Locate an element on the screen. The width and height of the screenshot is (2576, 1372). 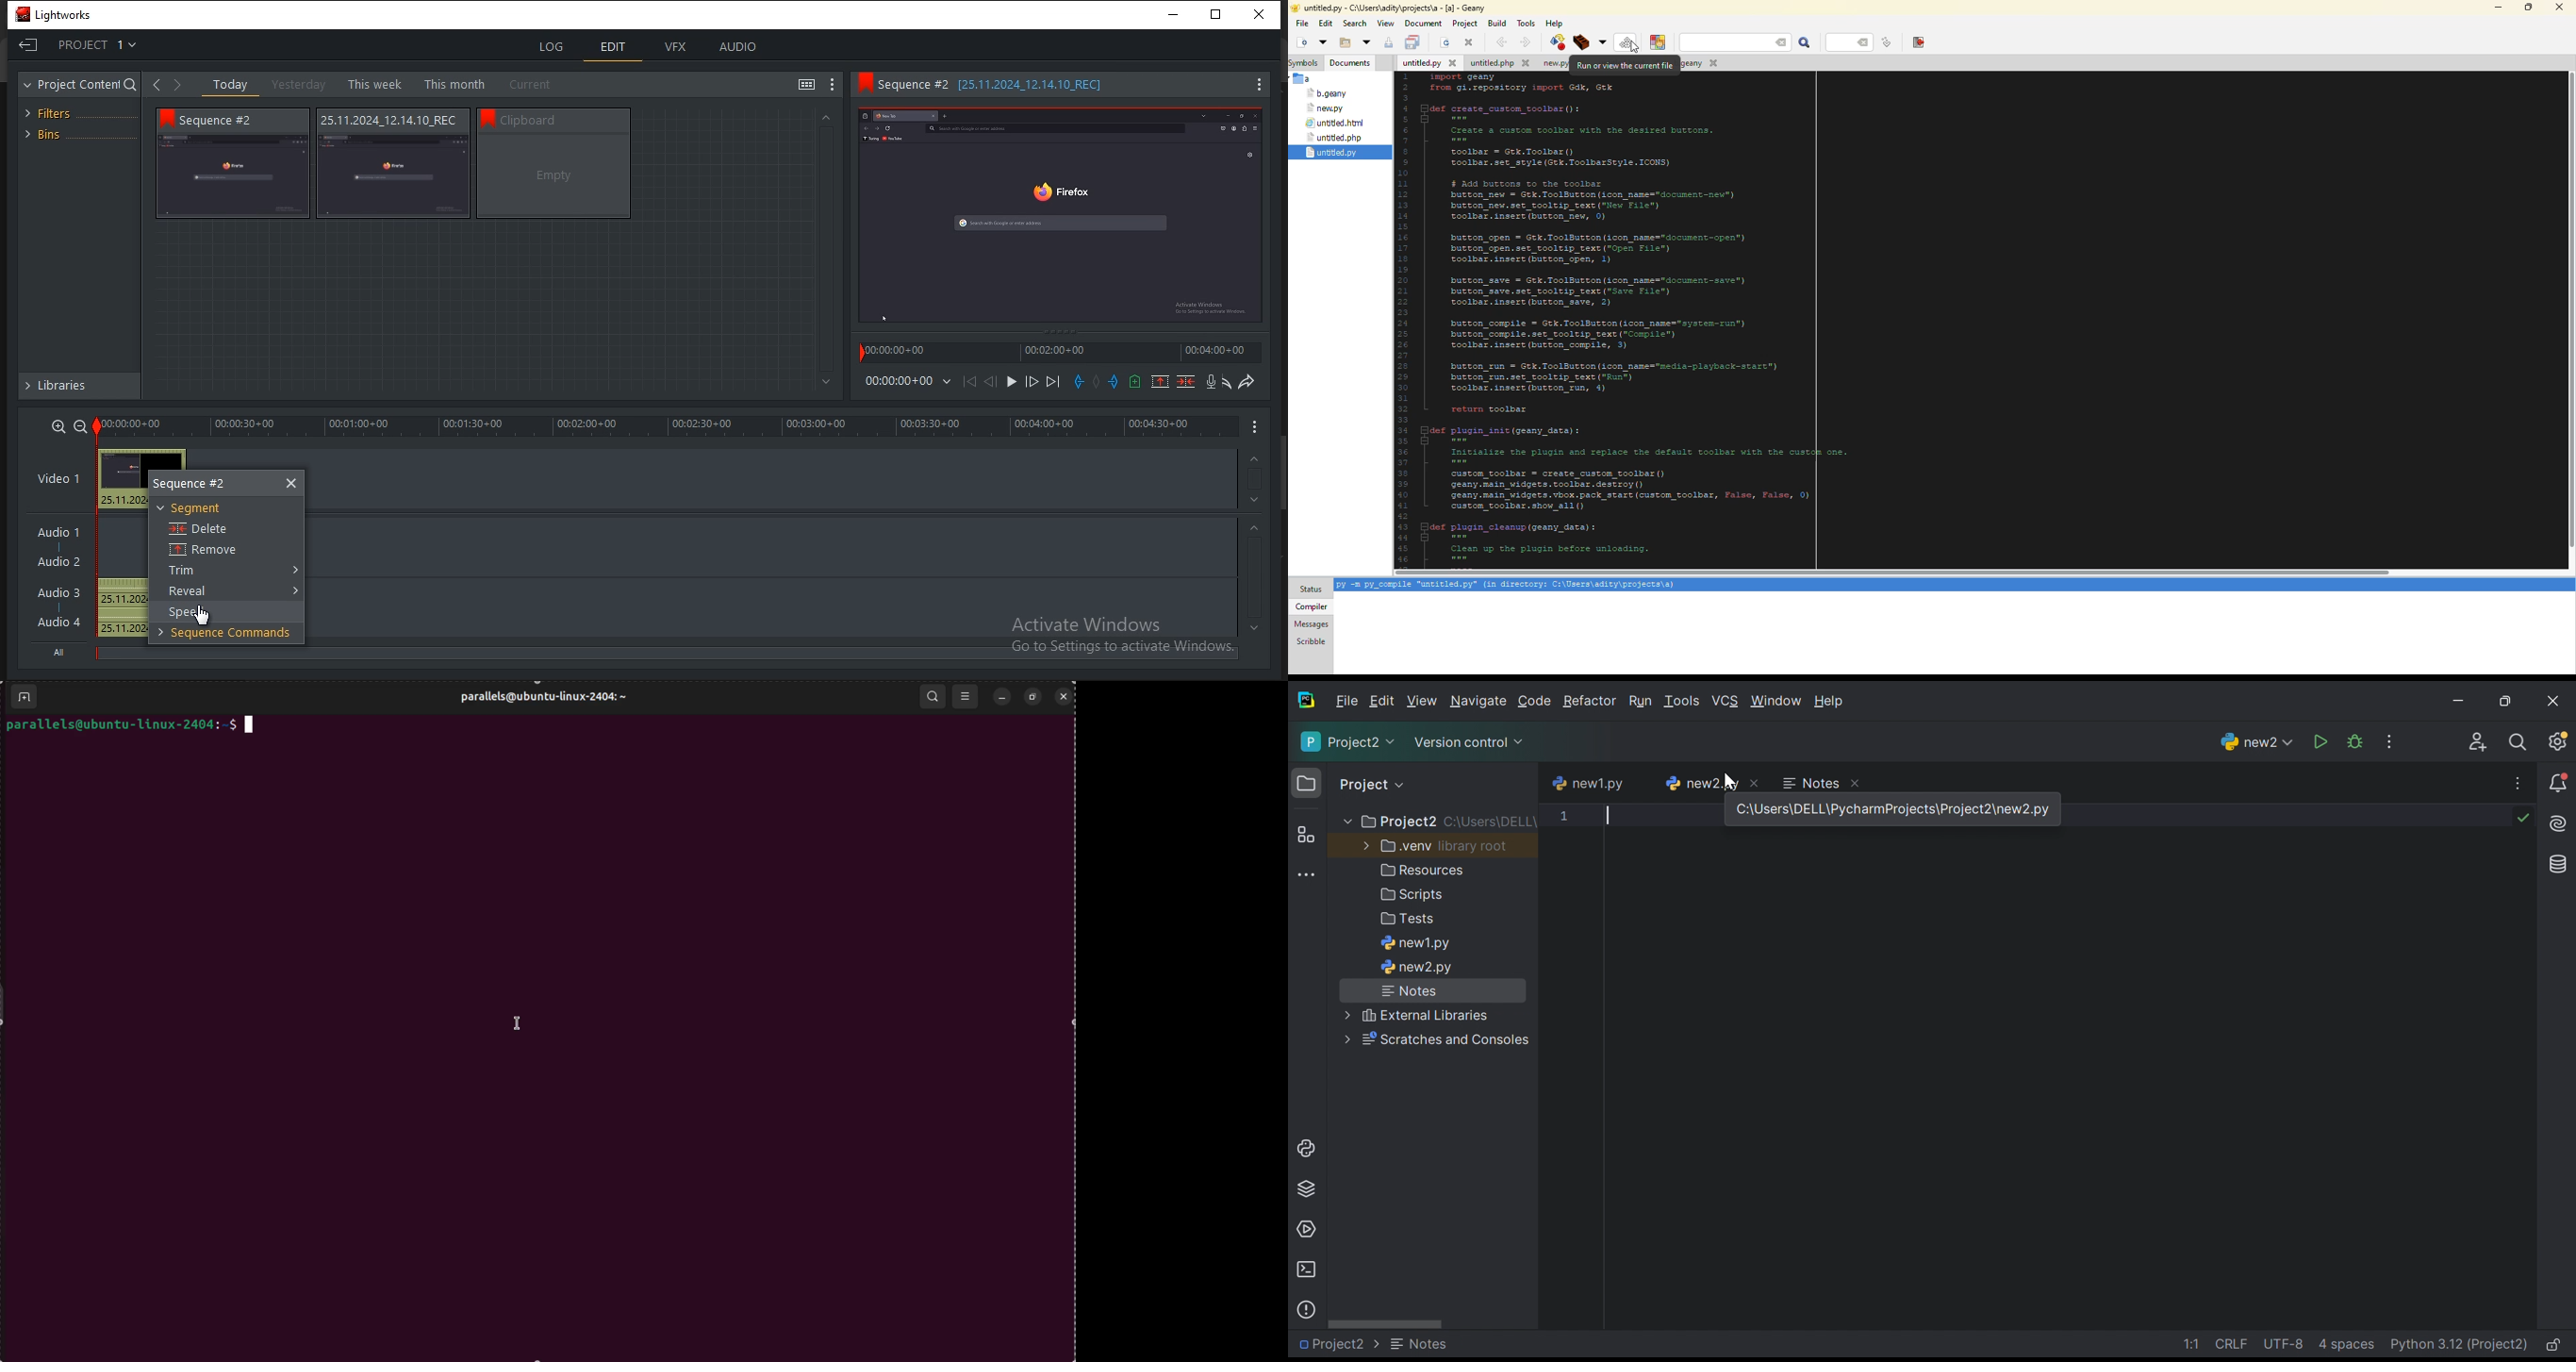
new2.py is located at coordinates (1417, 969).